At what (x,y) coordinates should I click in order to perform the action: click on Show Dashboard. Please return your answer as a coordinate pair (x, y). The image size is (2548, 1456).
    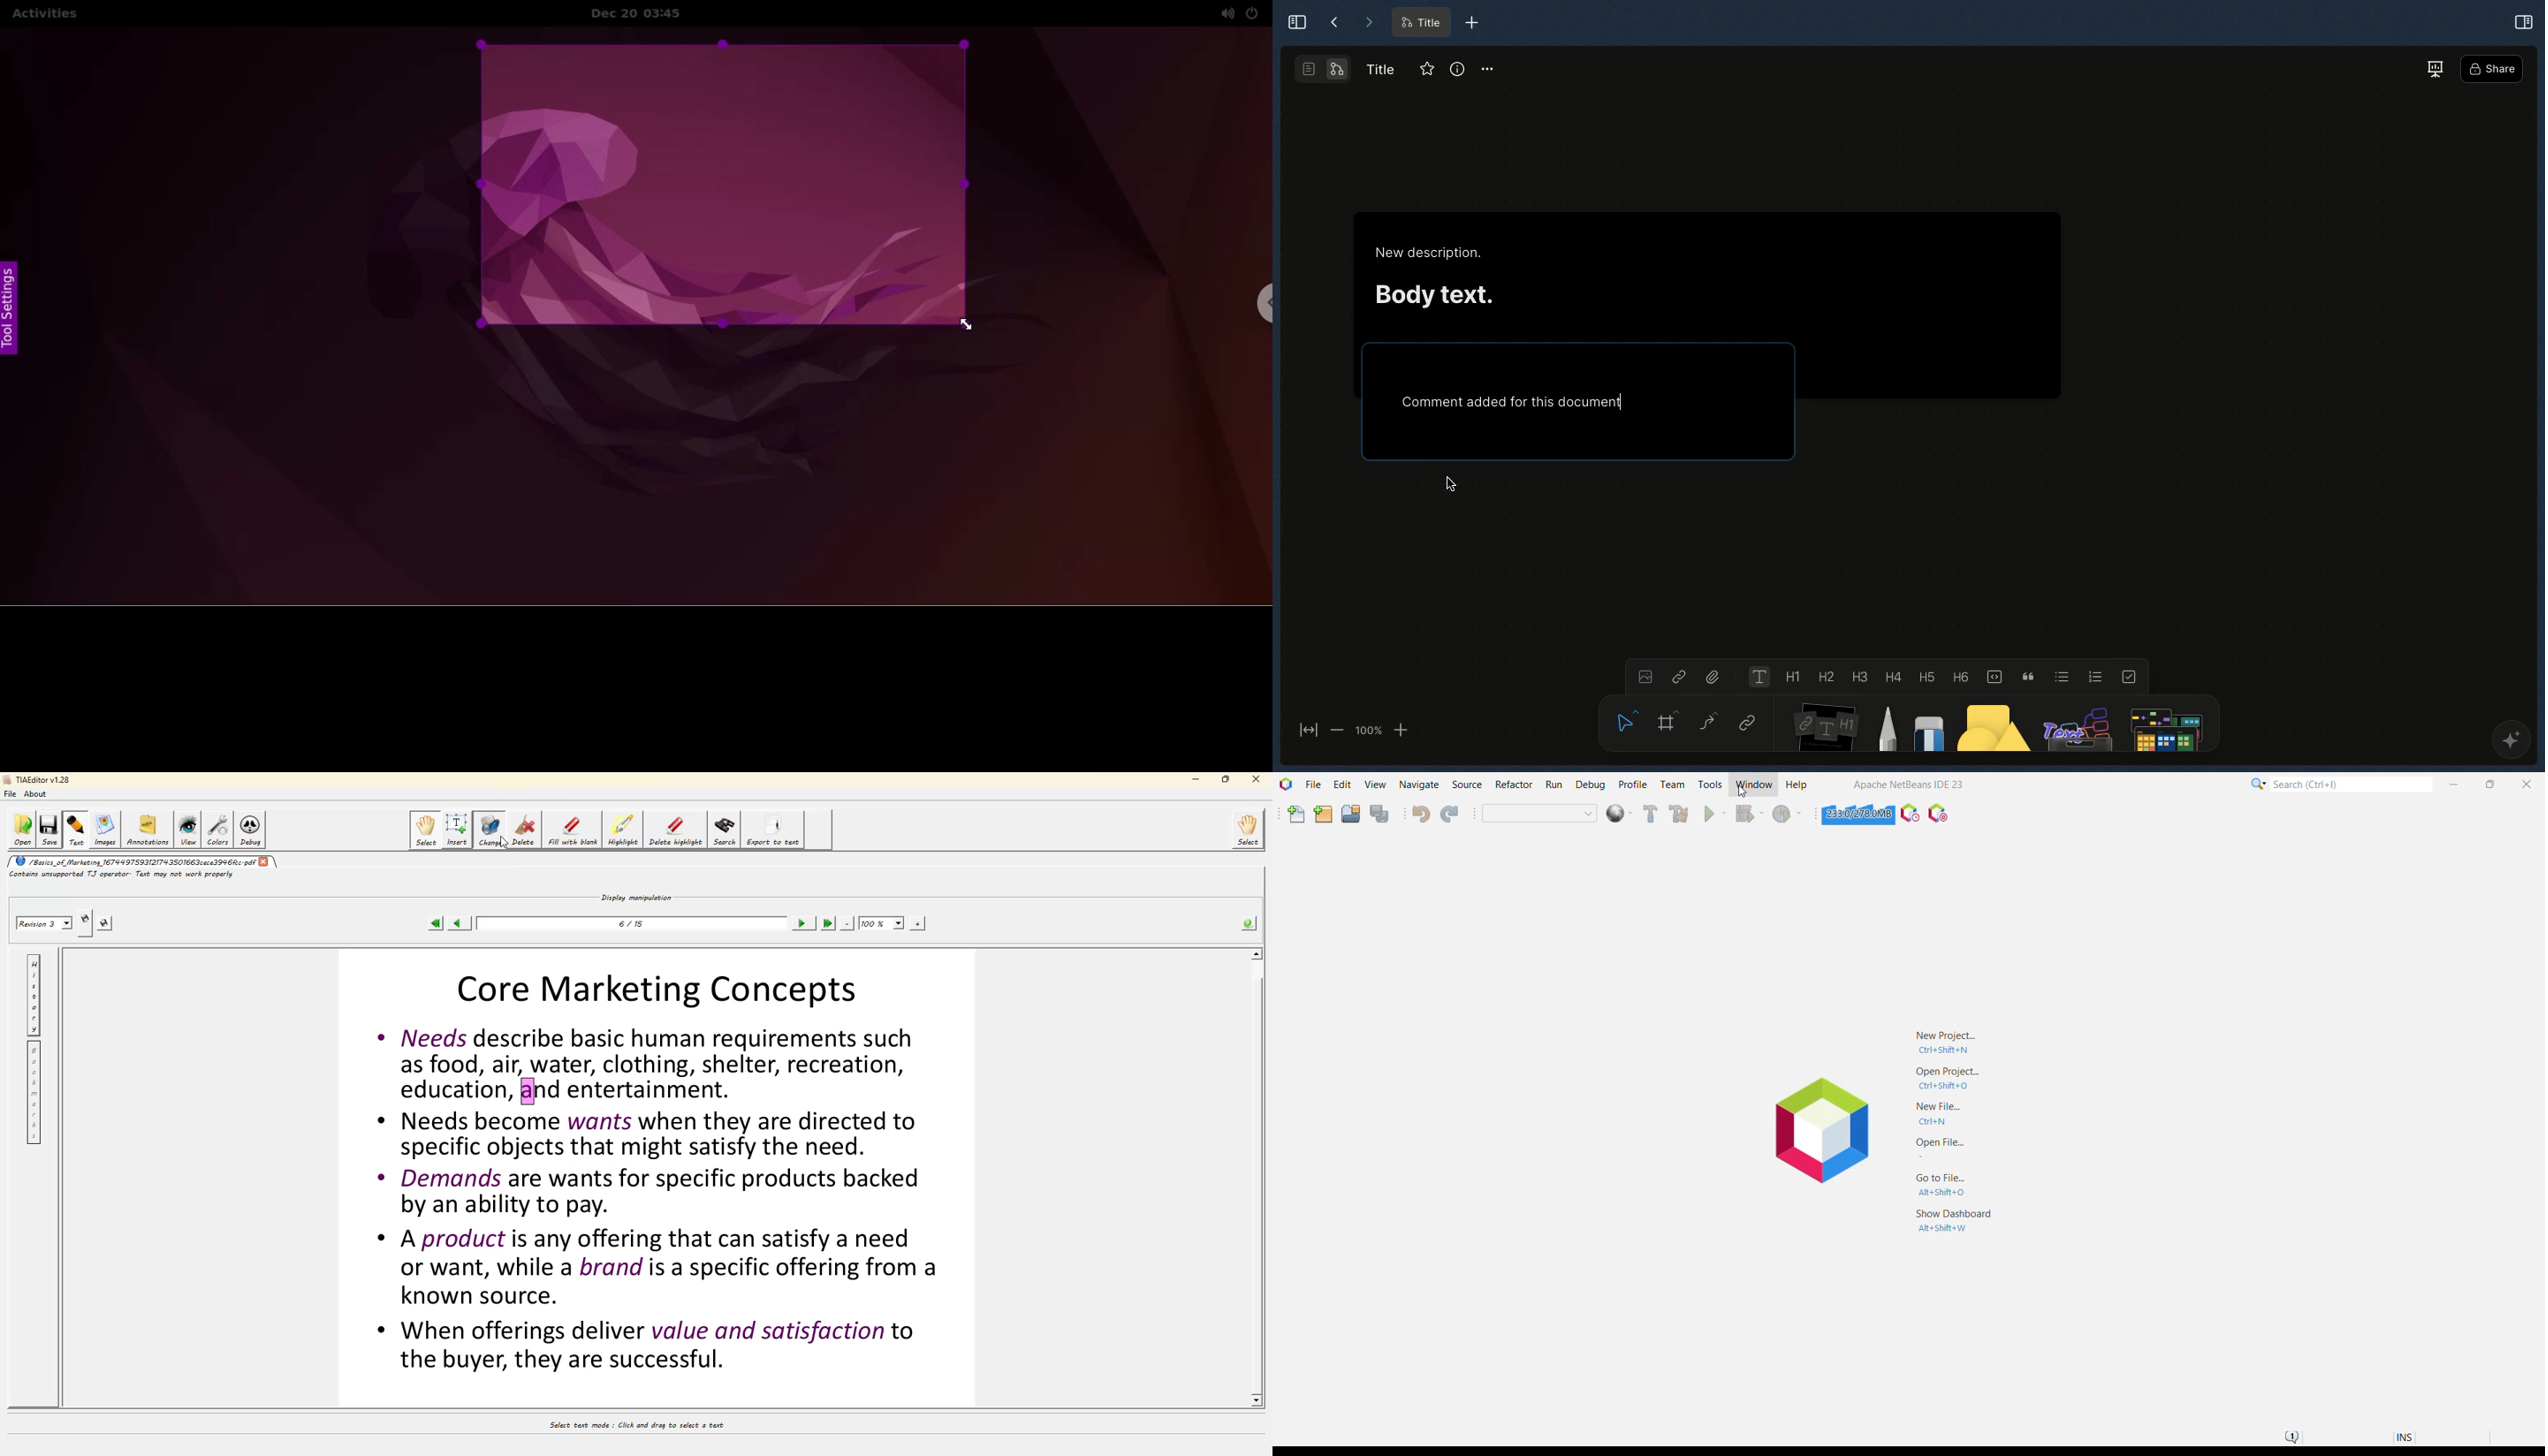
    Looking at the image, I should click on (1962, 1222).